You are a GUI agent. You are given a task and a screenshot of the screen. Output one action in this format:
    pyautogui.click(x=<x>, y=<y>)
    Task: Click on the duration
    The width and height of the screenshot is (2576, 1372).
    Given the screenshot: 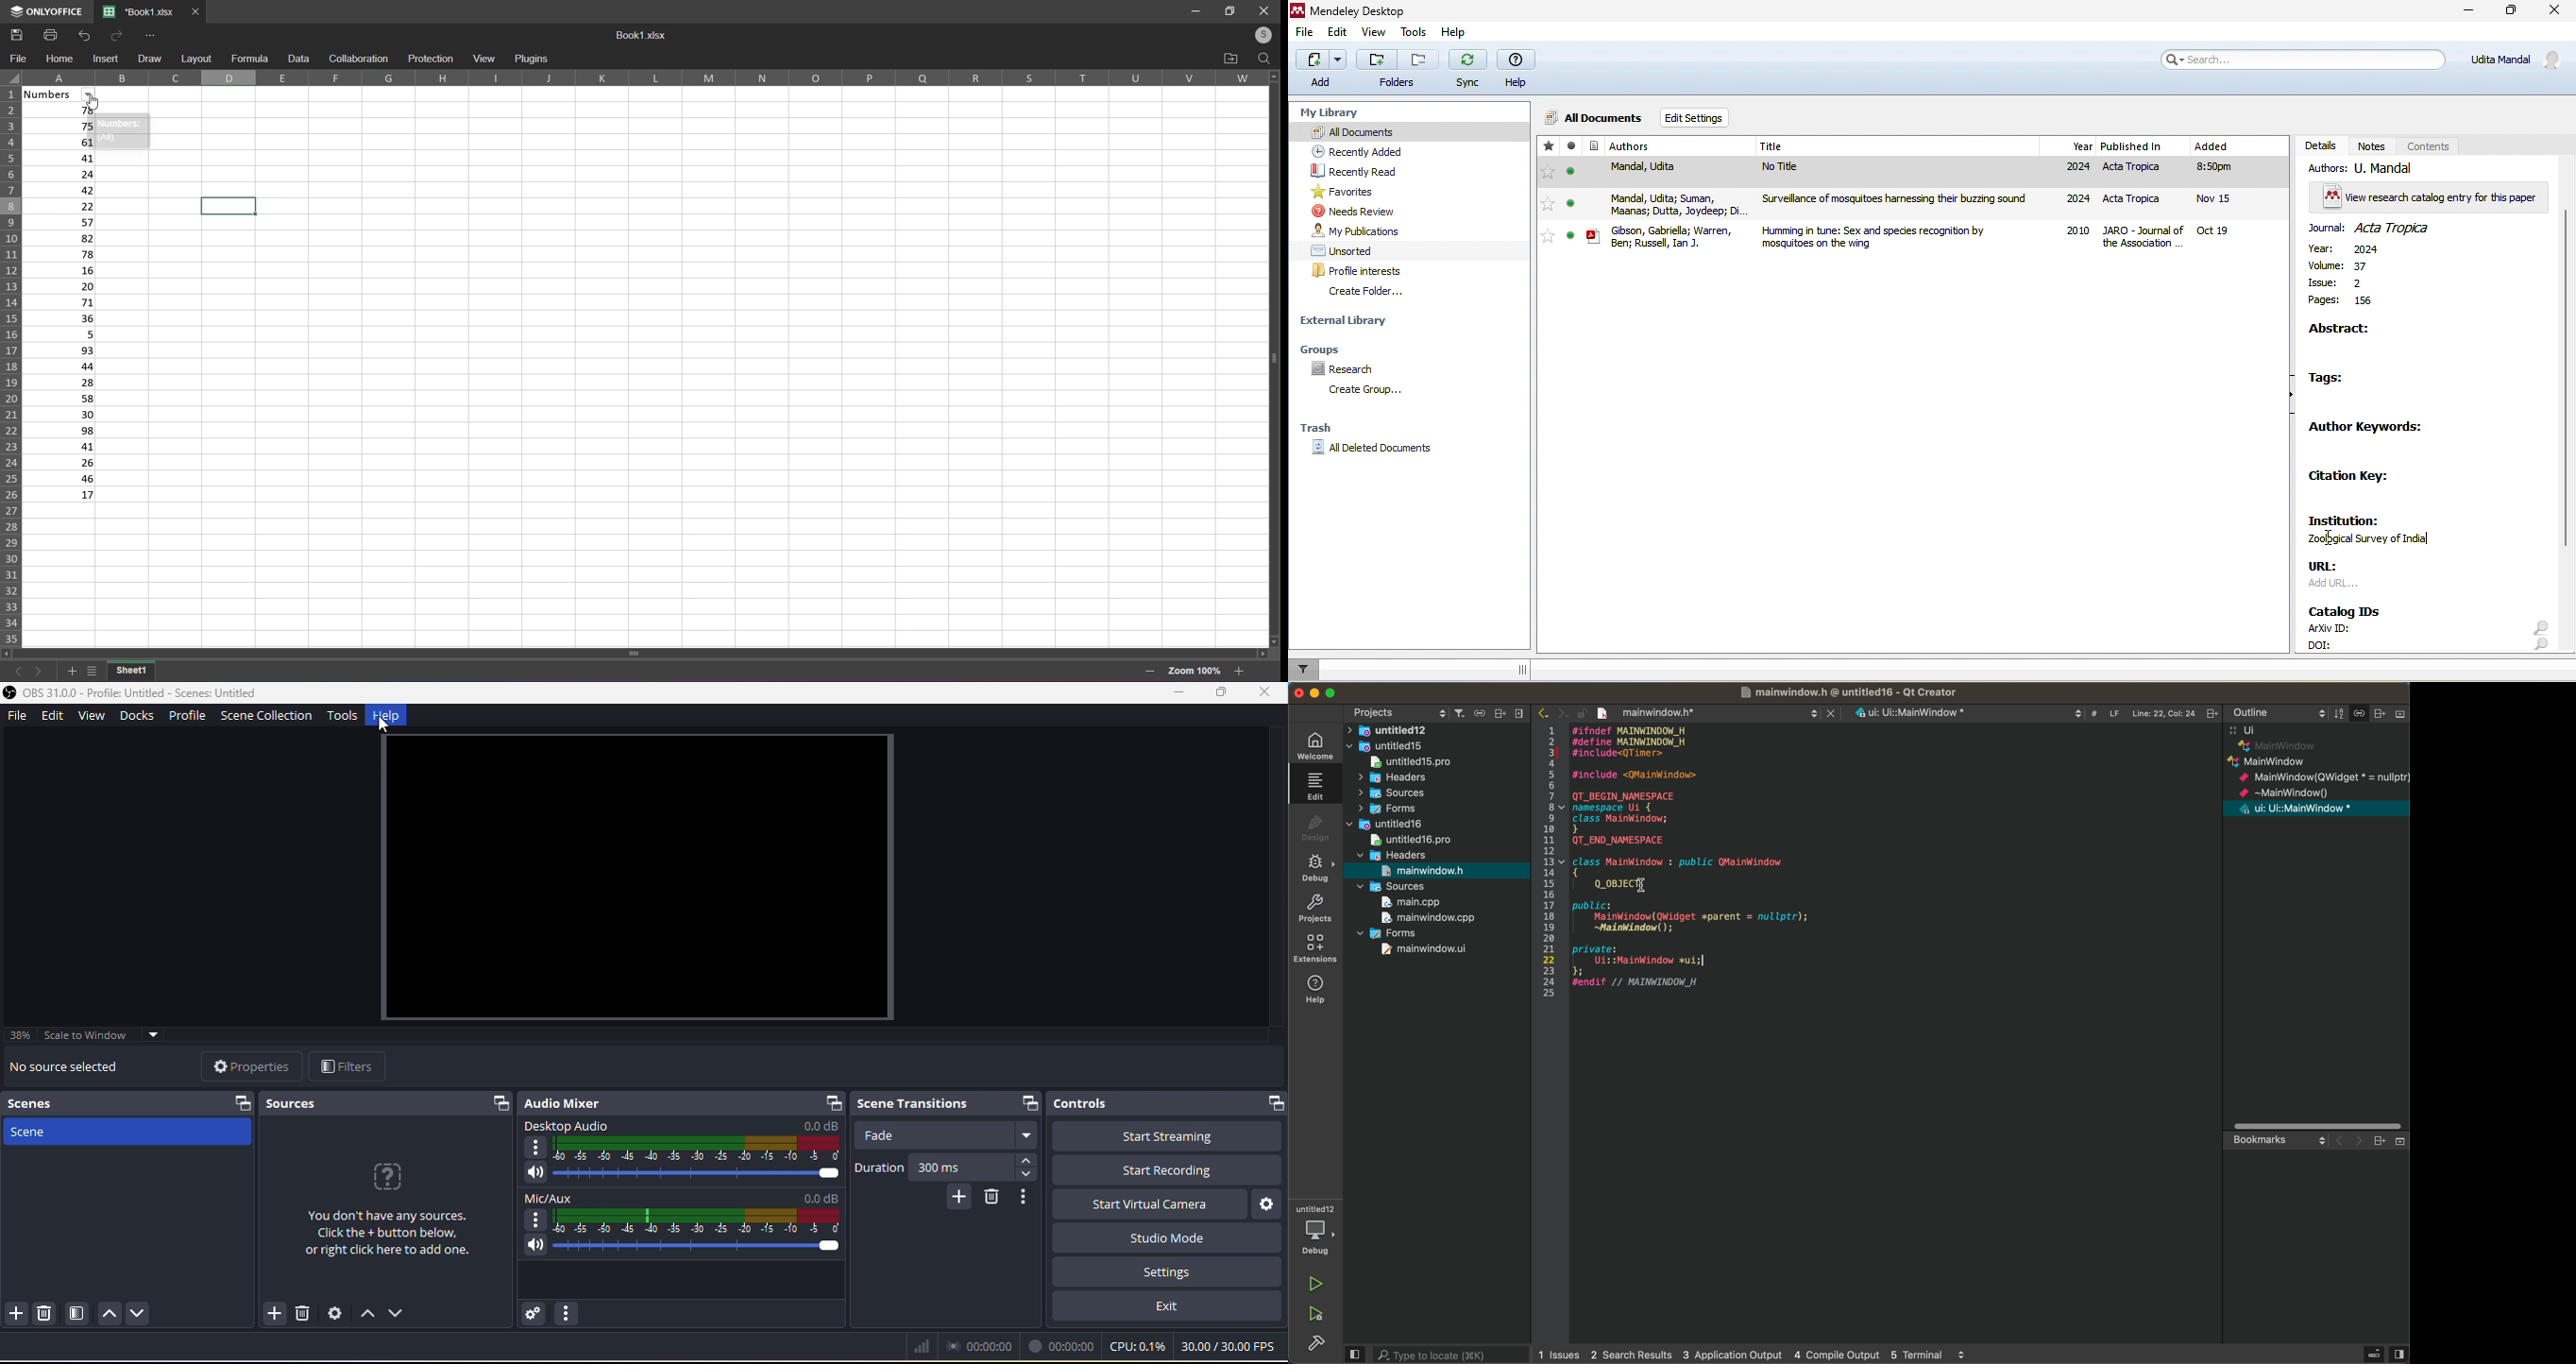 What is the action you would take?
    pyautogui.click(x=877, y=1171)
    